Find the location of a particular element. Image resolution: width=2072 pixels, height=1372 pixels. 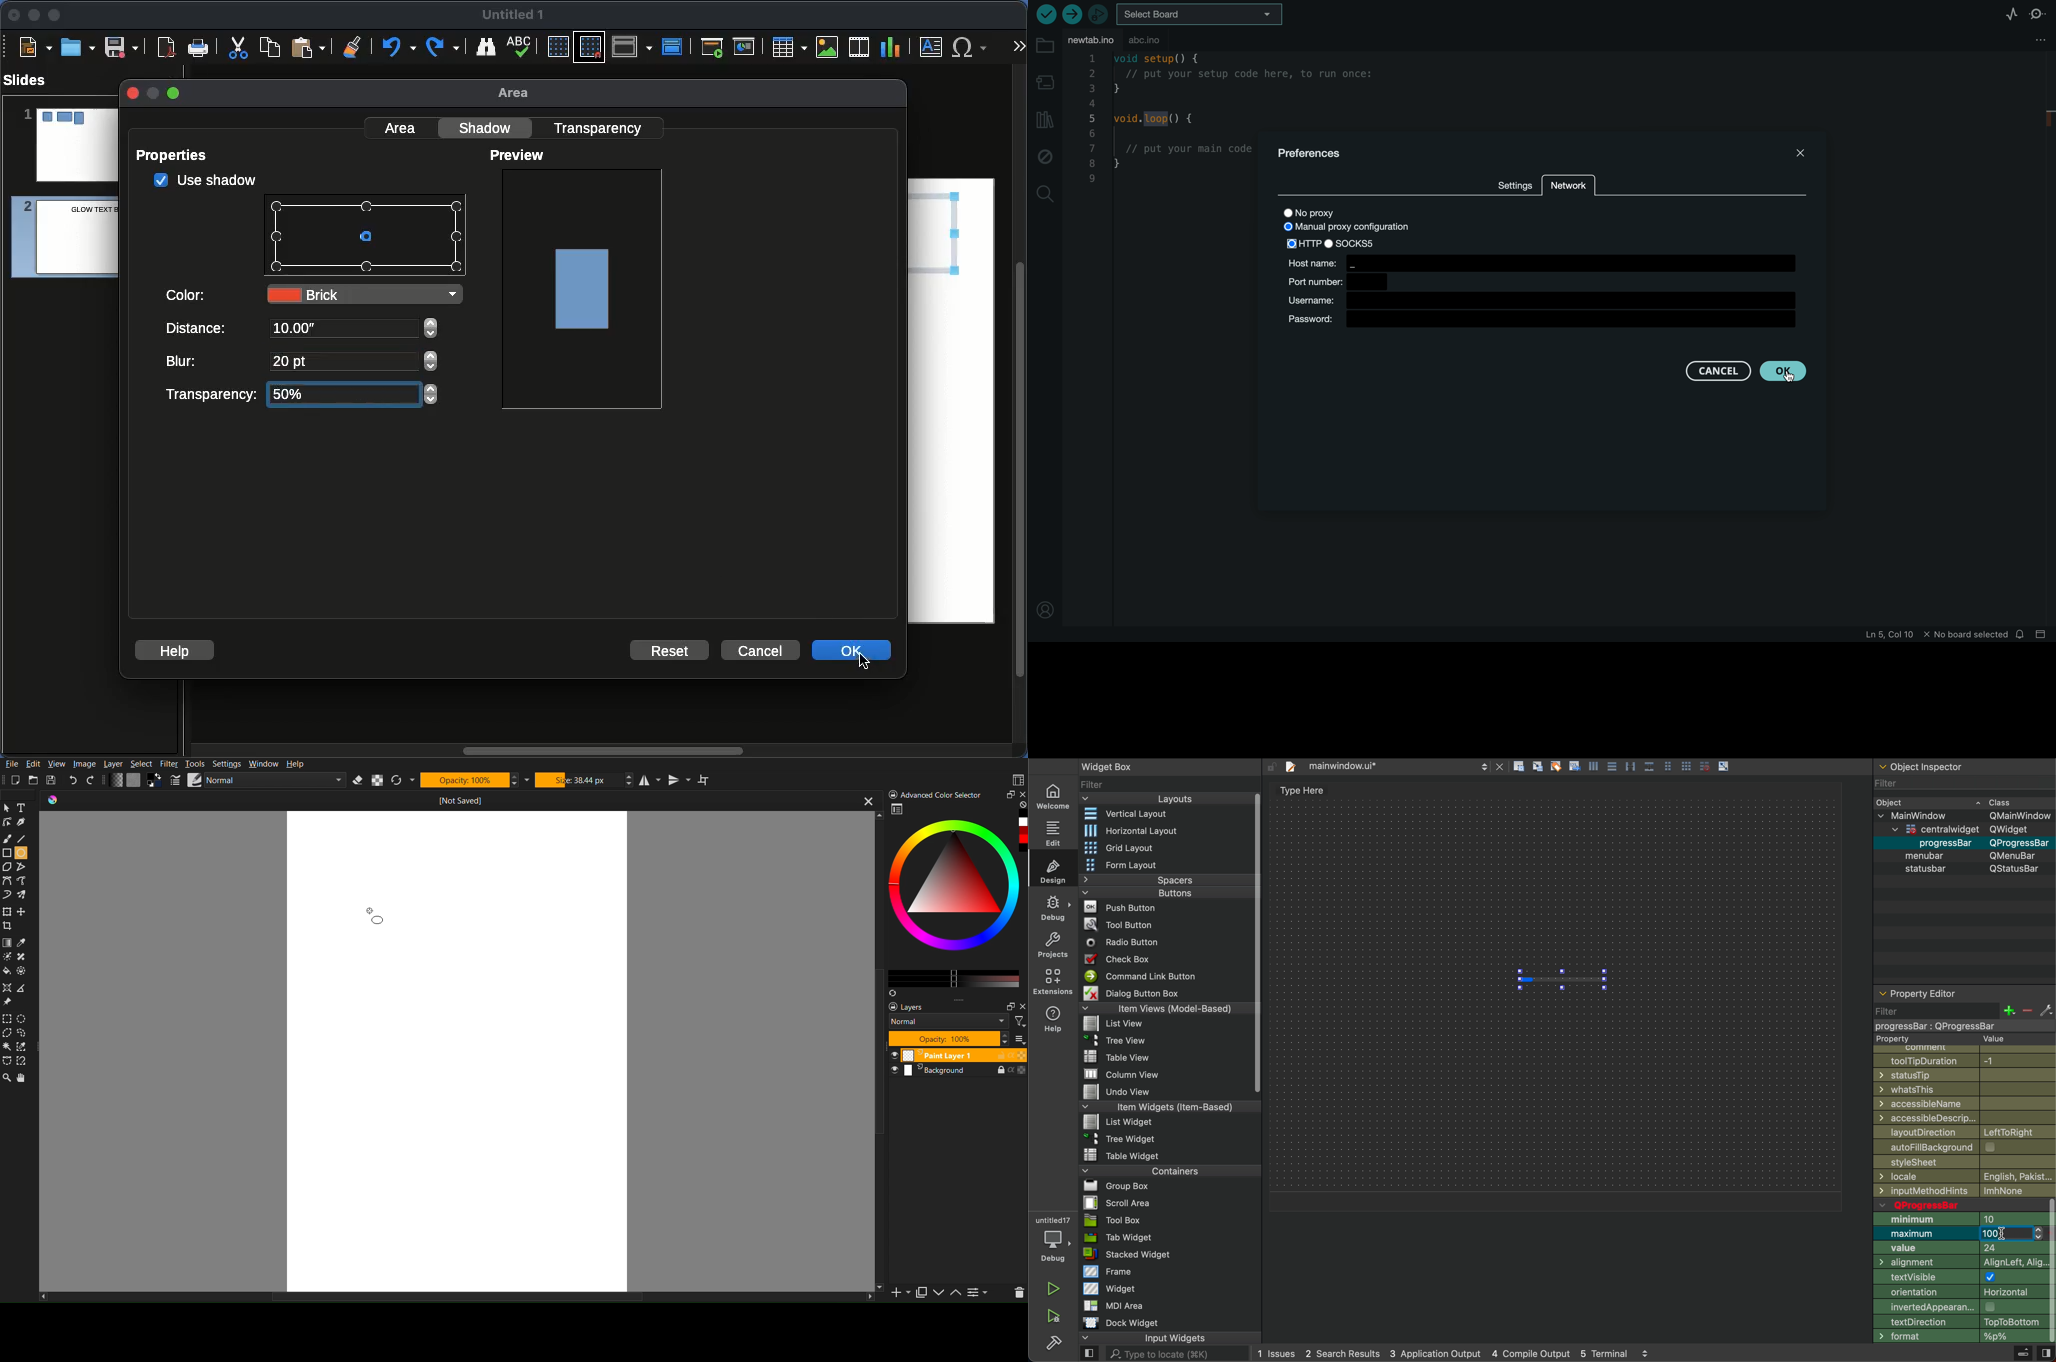

cursor is located at coordinates (867, 664).